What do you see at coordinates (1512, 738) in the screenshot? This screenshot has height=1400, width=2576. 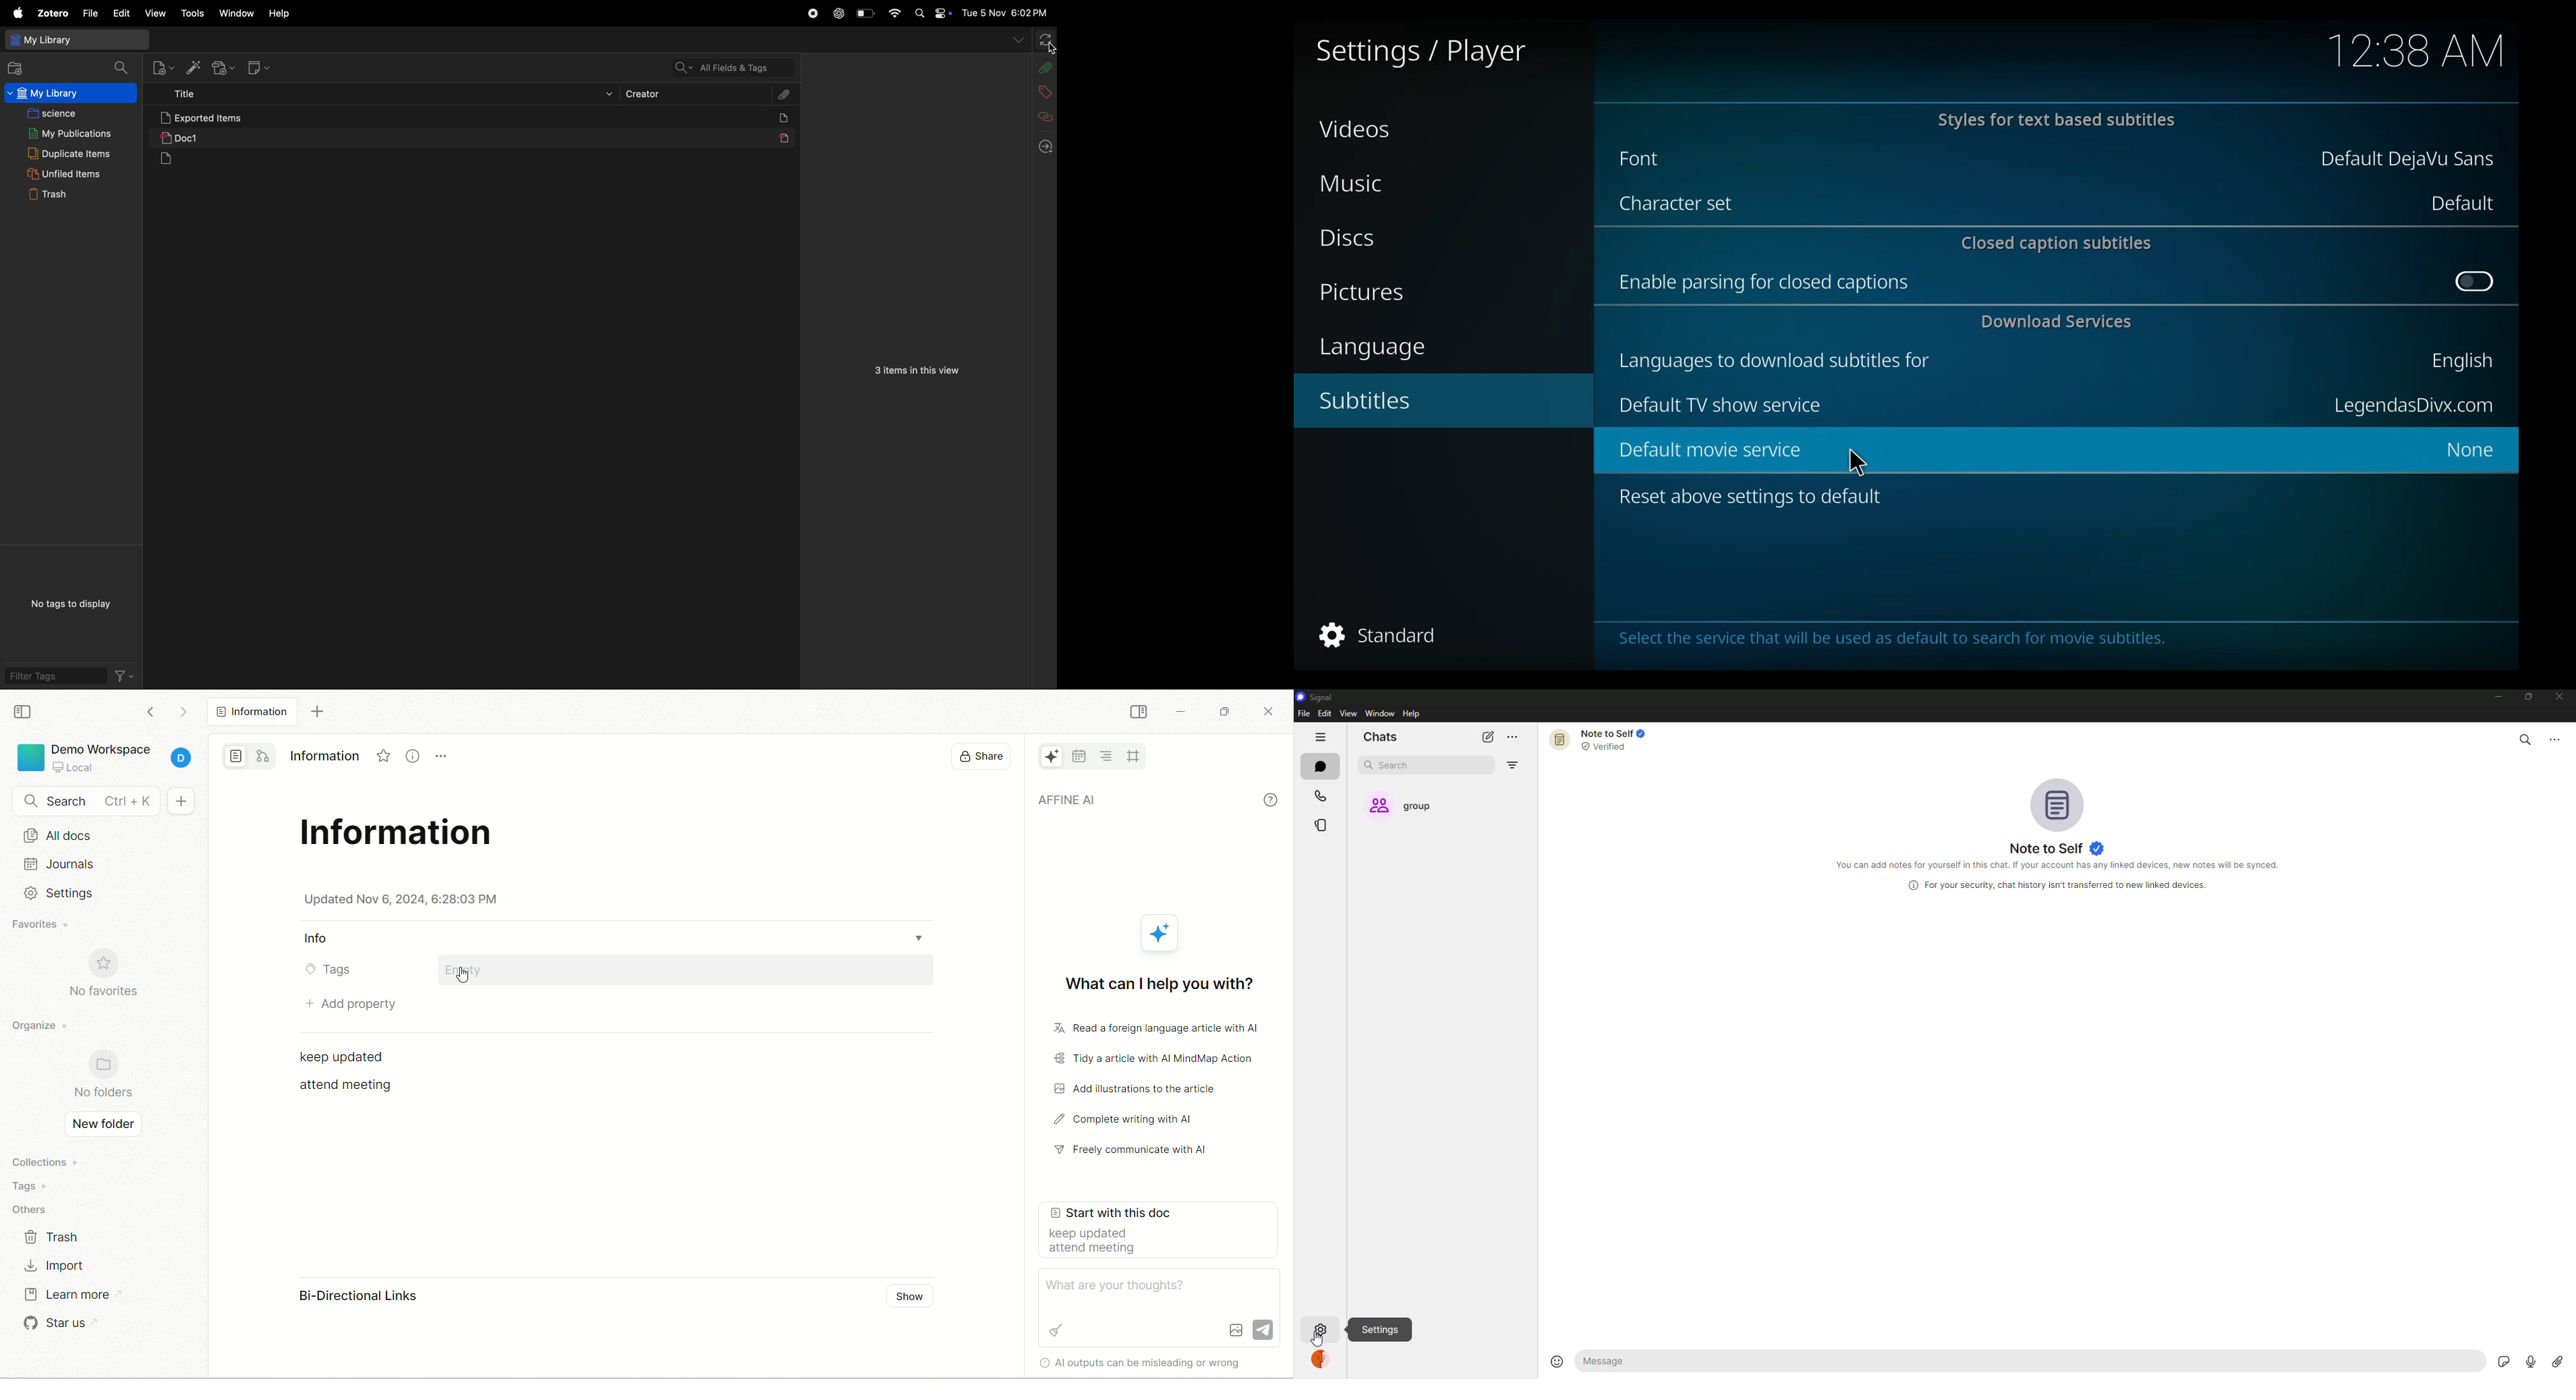 I see `more` at bounding box center [1512, 738].